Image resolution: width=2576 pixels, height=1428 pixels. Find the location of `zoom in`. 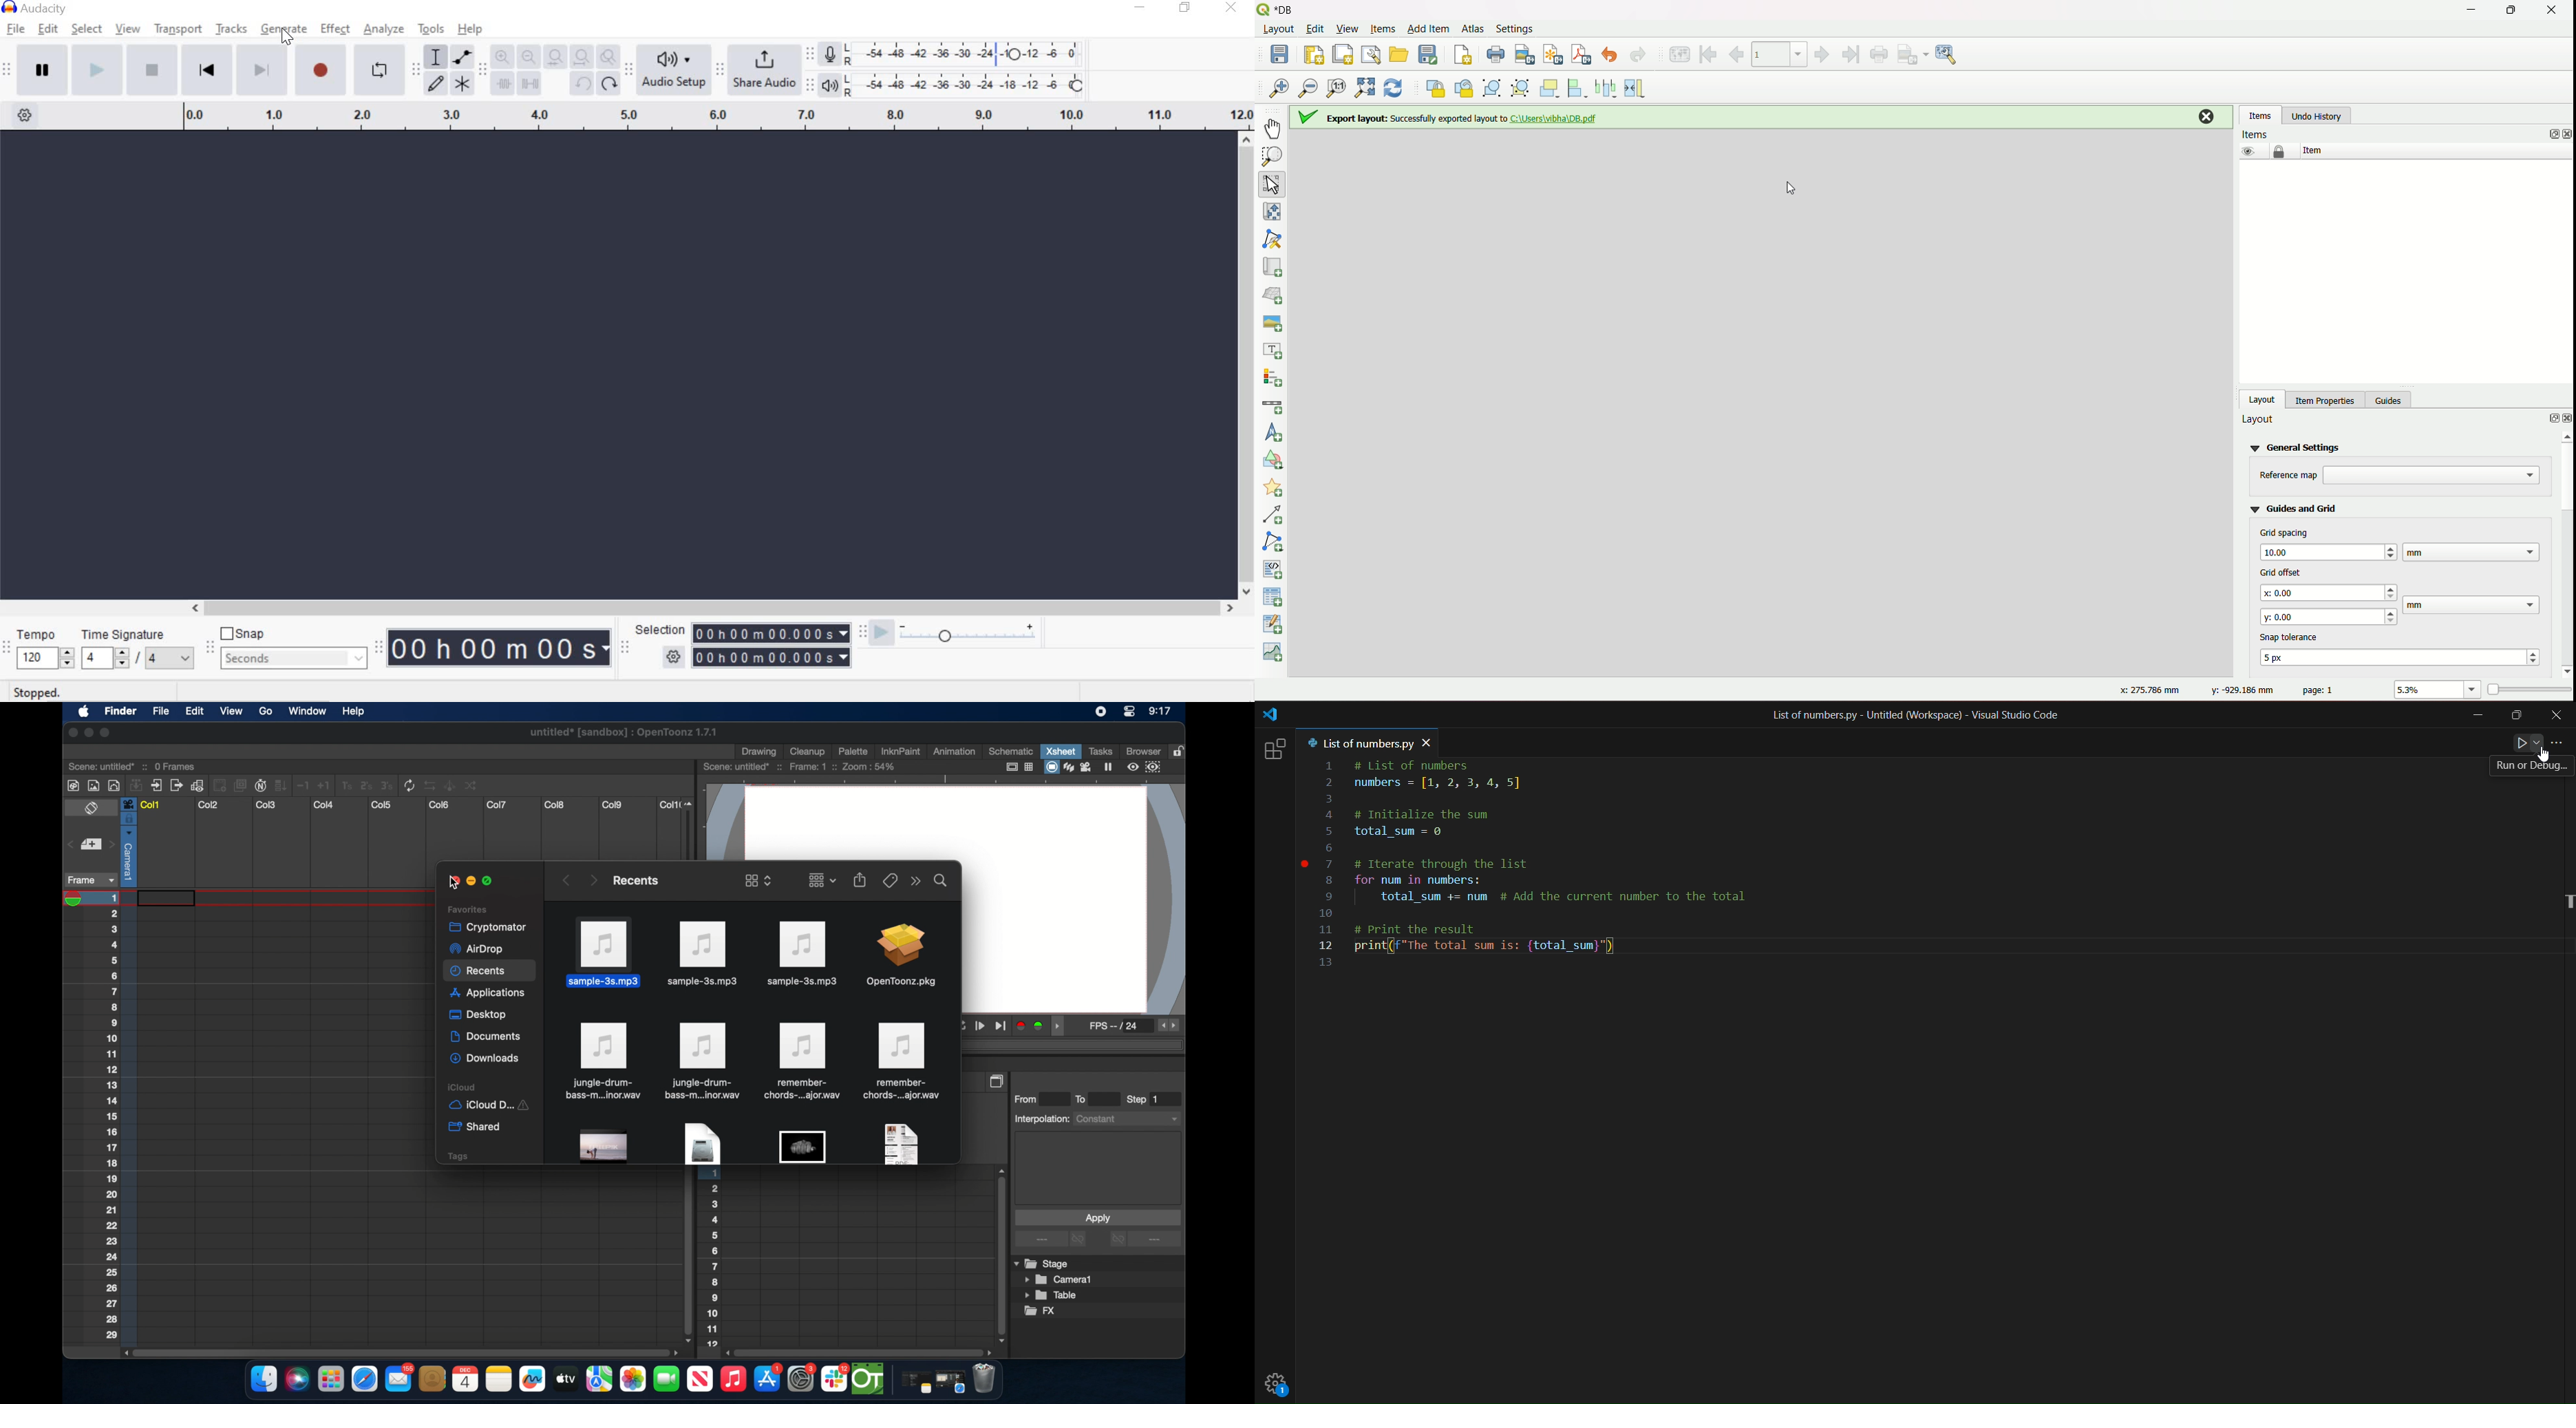

zoom in is located at coordinates (1279, 89).